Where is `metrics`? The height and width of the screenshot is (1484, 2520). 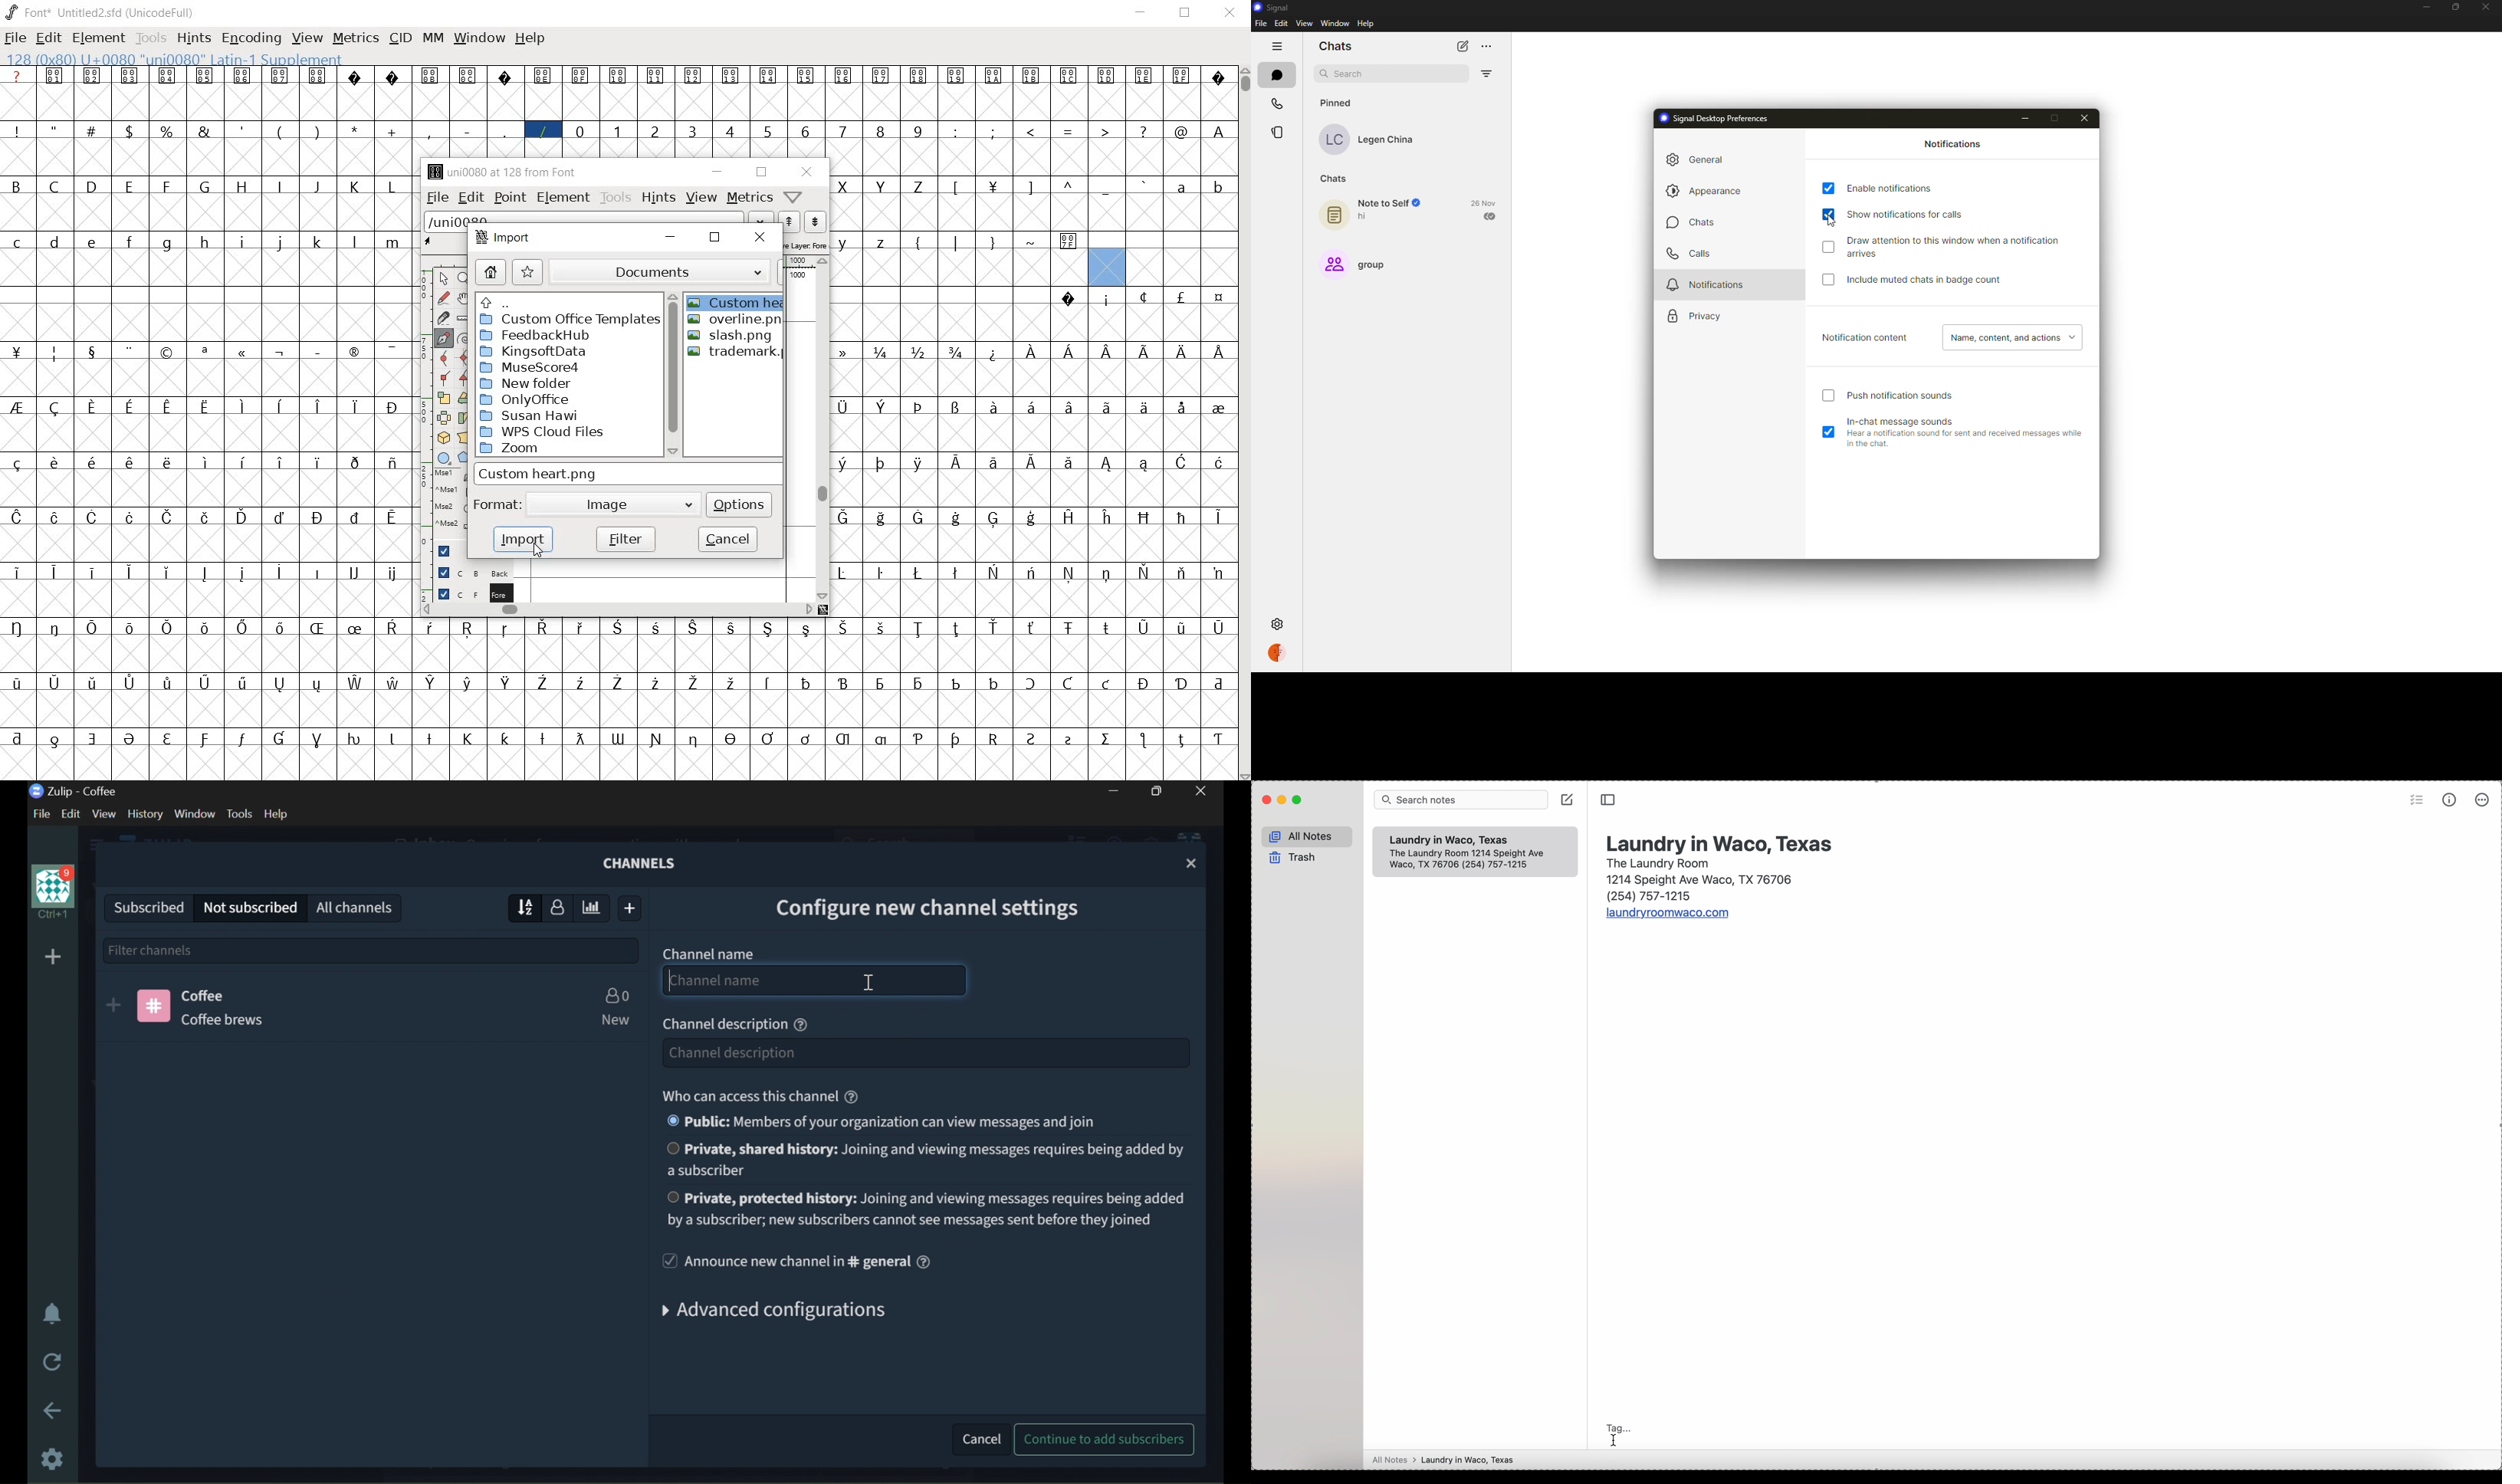
metrics is located at coordinates (2451, 800).